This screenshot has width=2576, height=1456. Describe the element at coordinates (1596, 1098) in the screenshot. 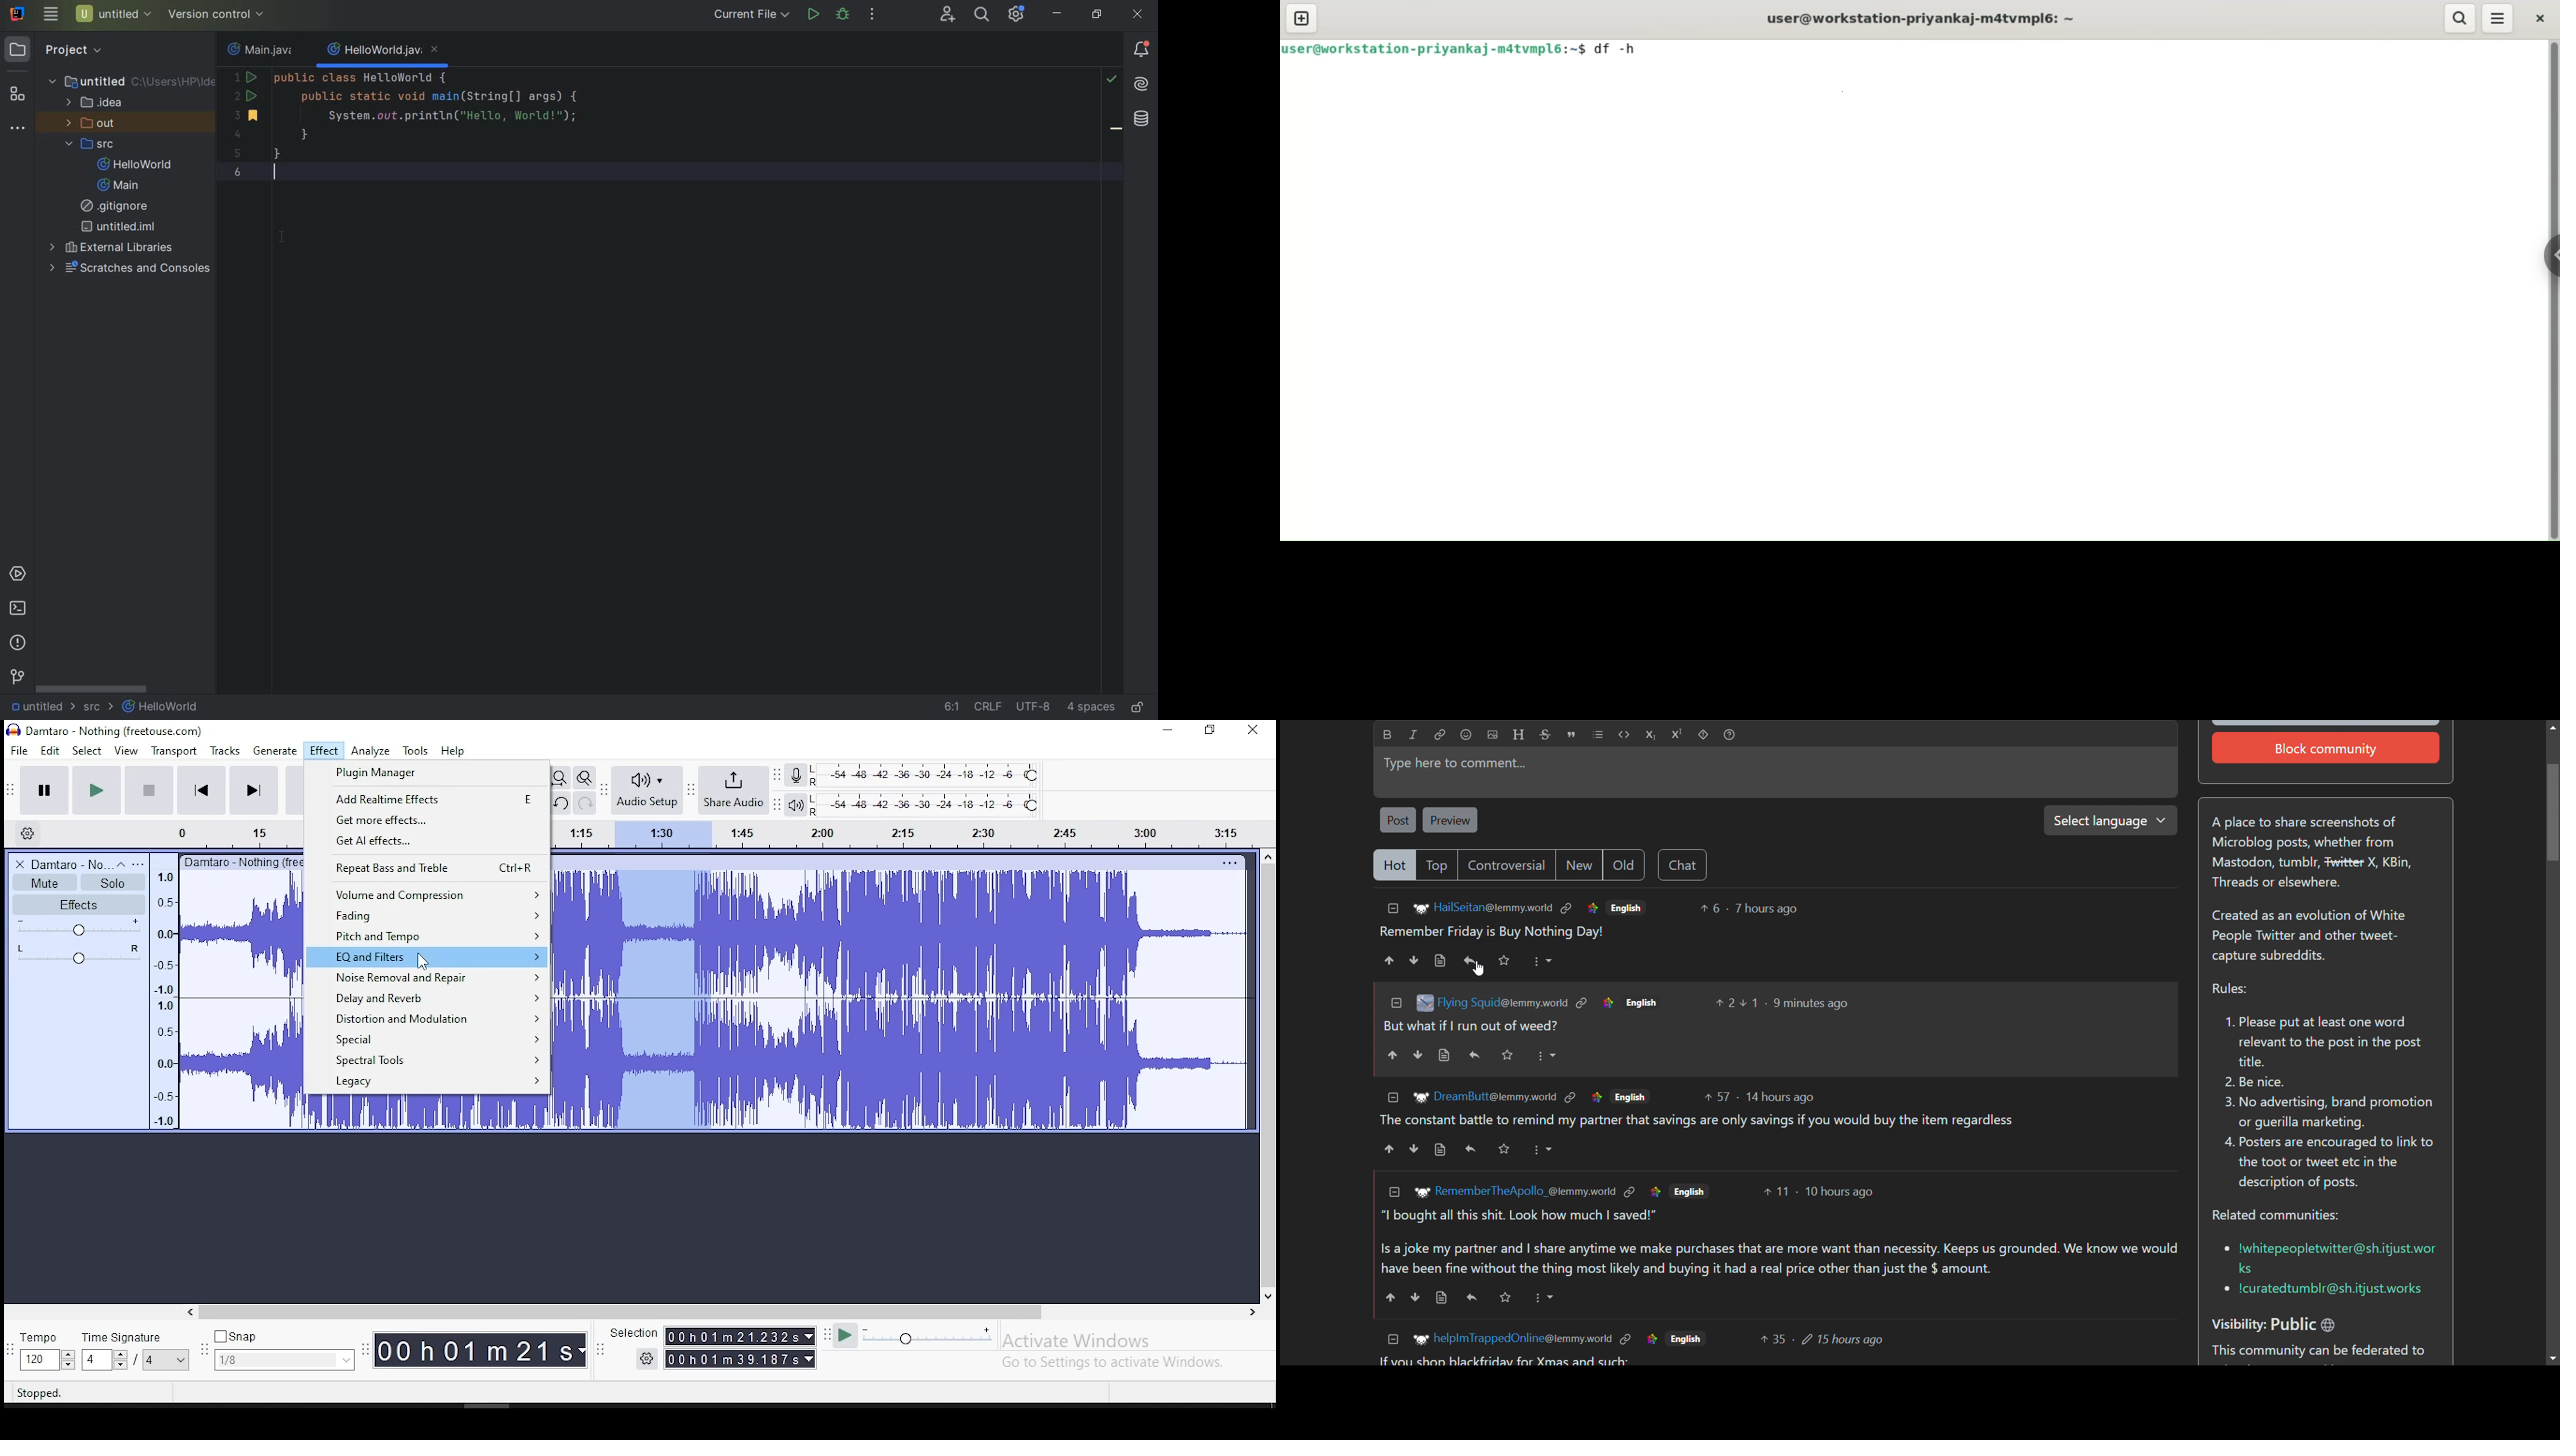

I see `link` at that location.